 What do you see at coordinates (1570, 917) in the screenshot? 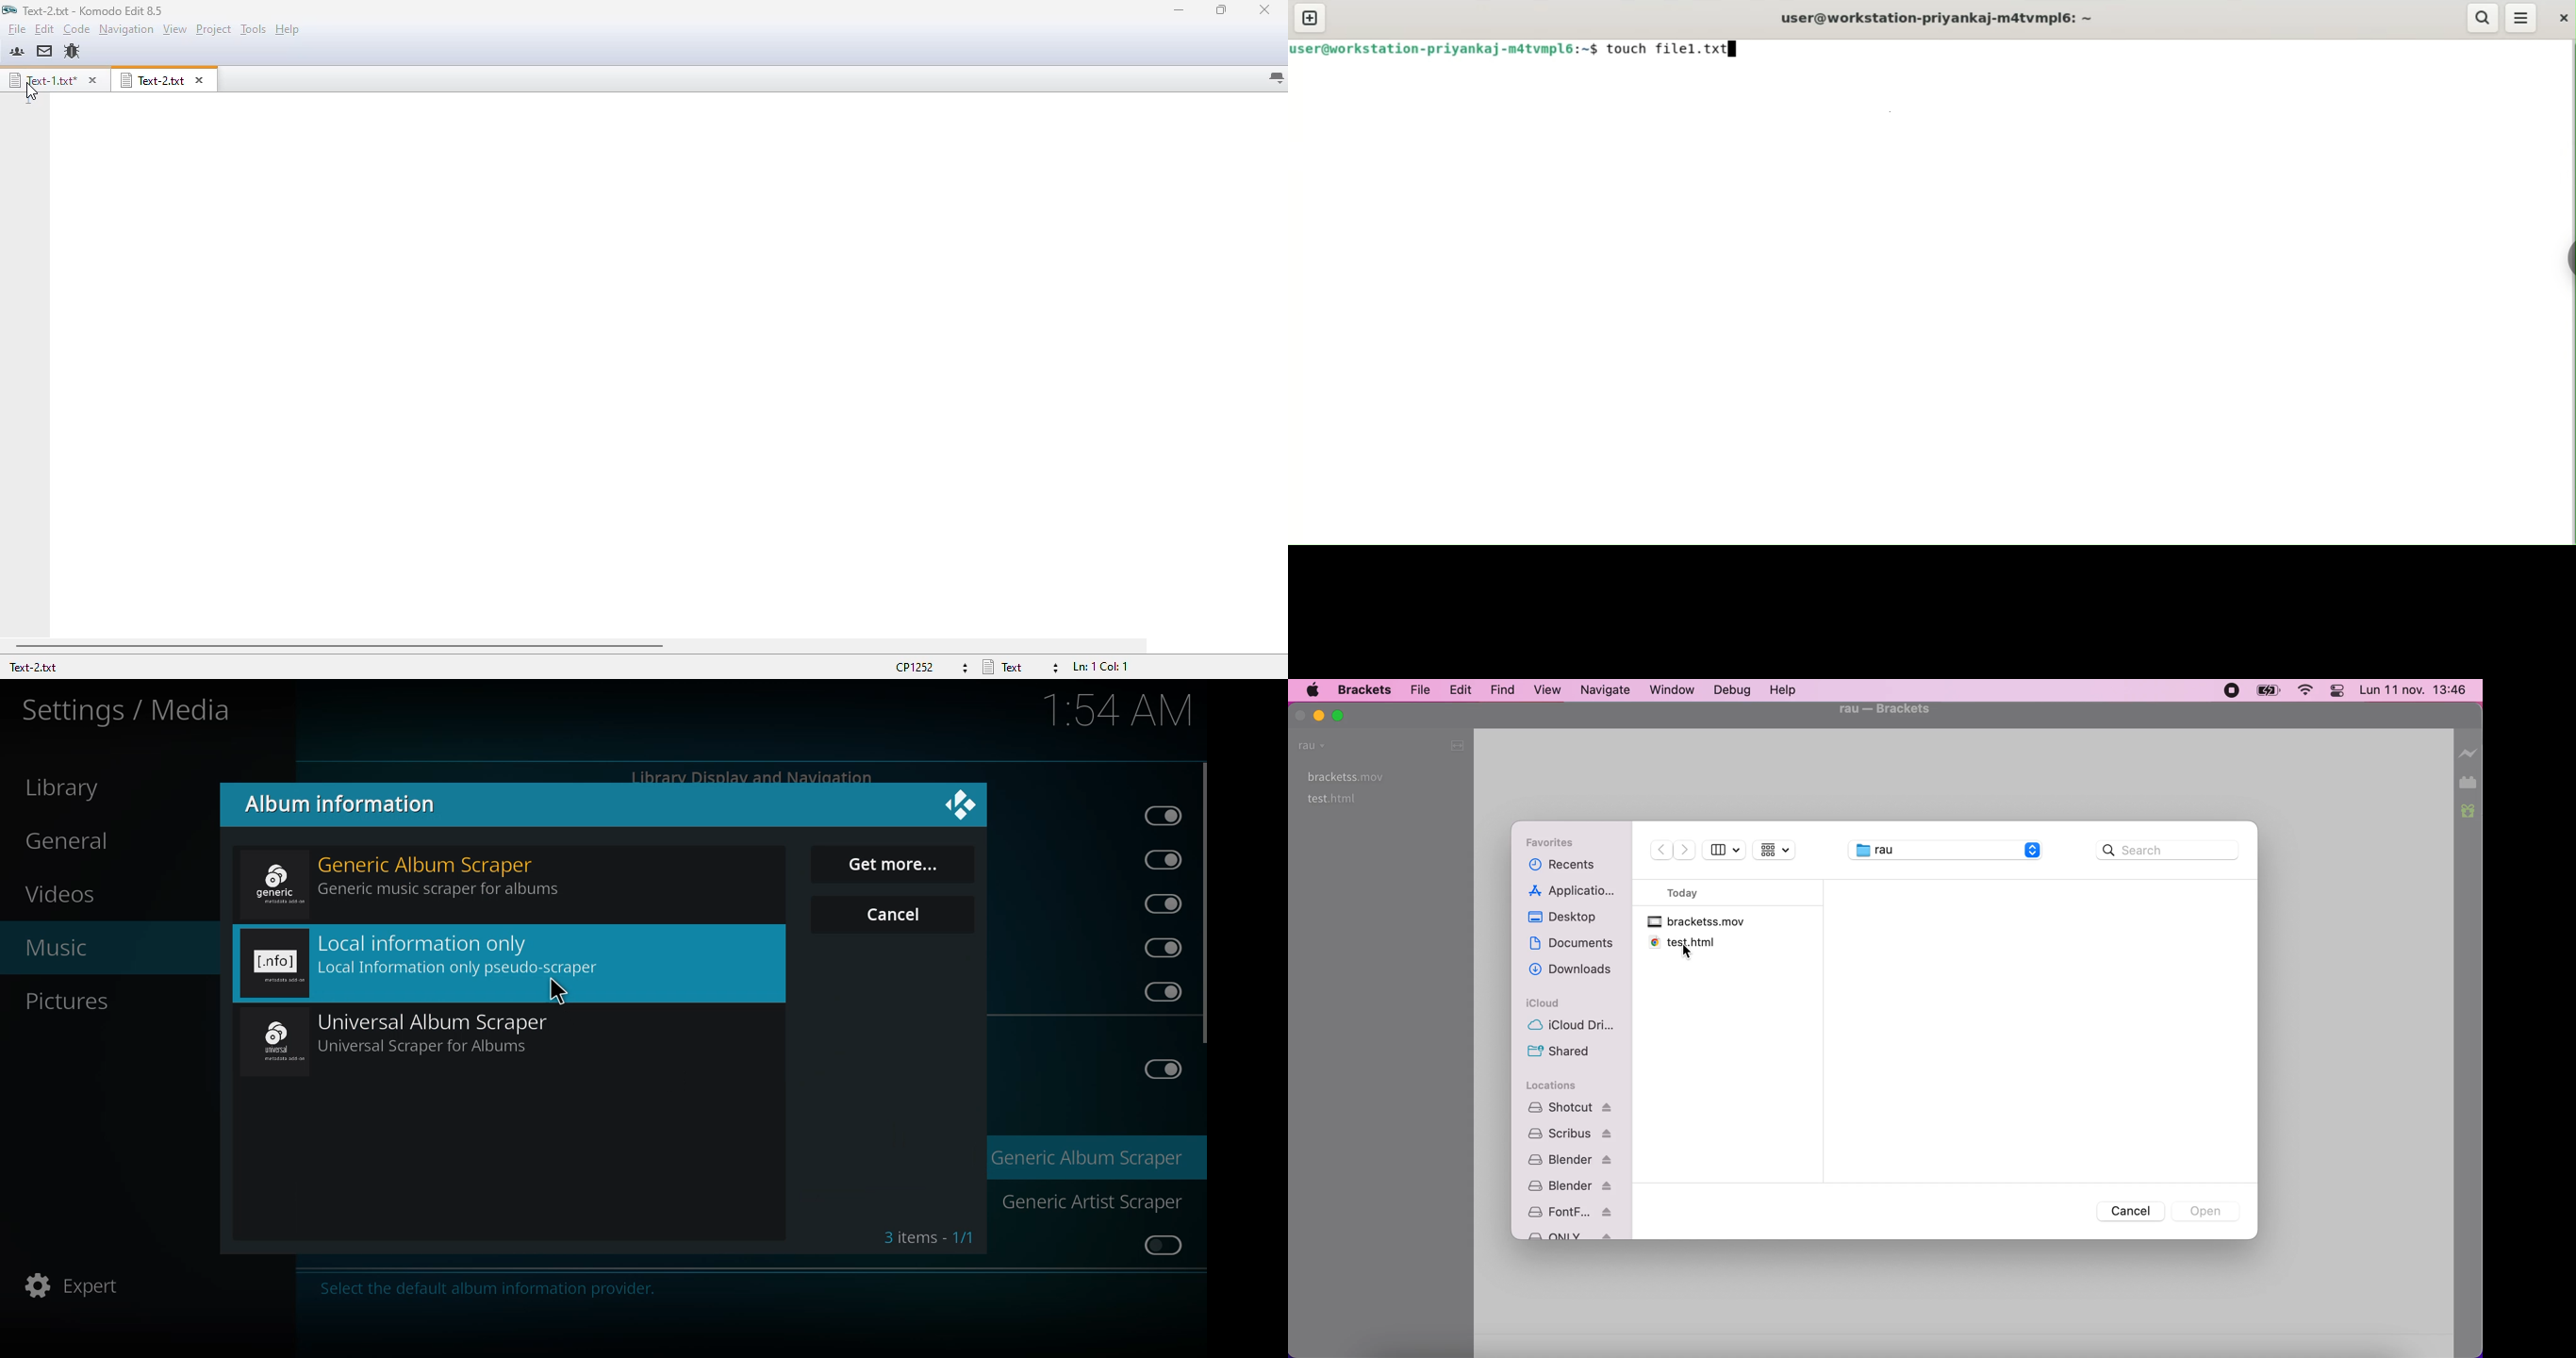
I see `desktop` at bounding box center [1570, 917].